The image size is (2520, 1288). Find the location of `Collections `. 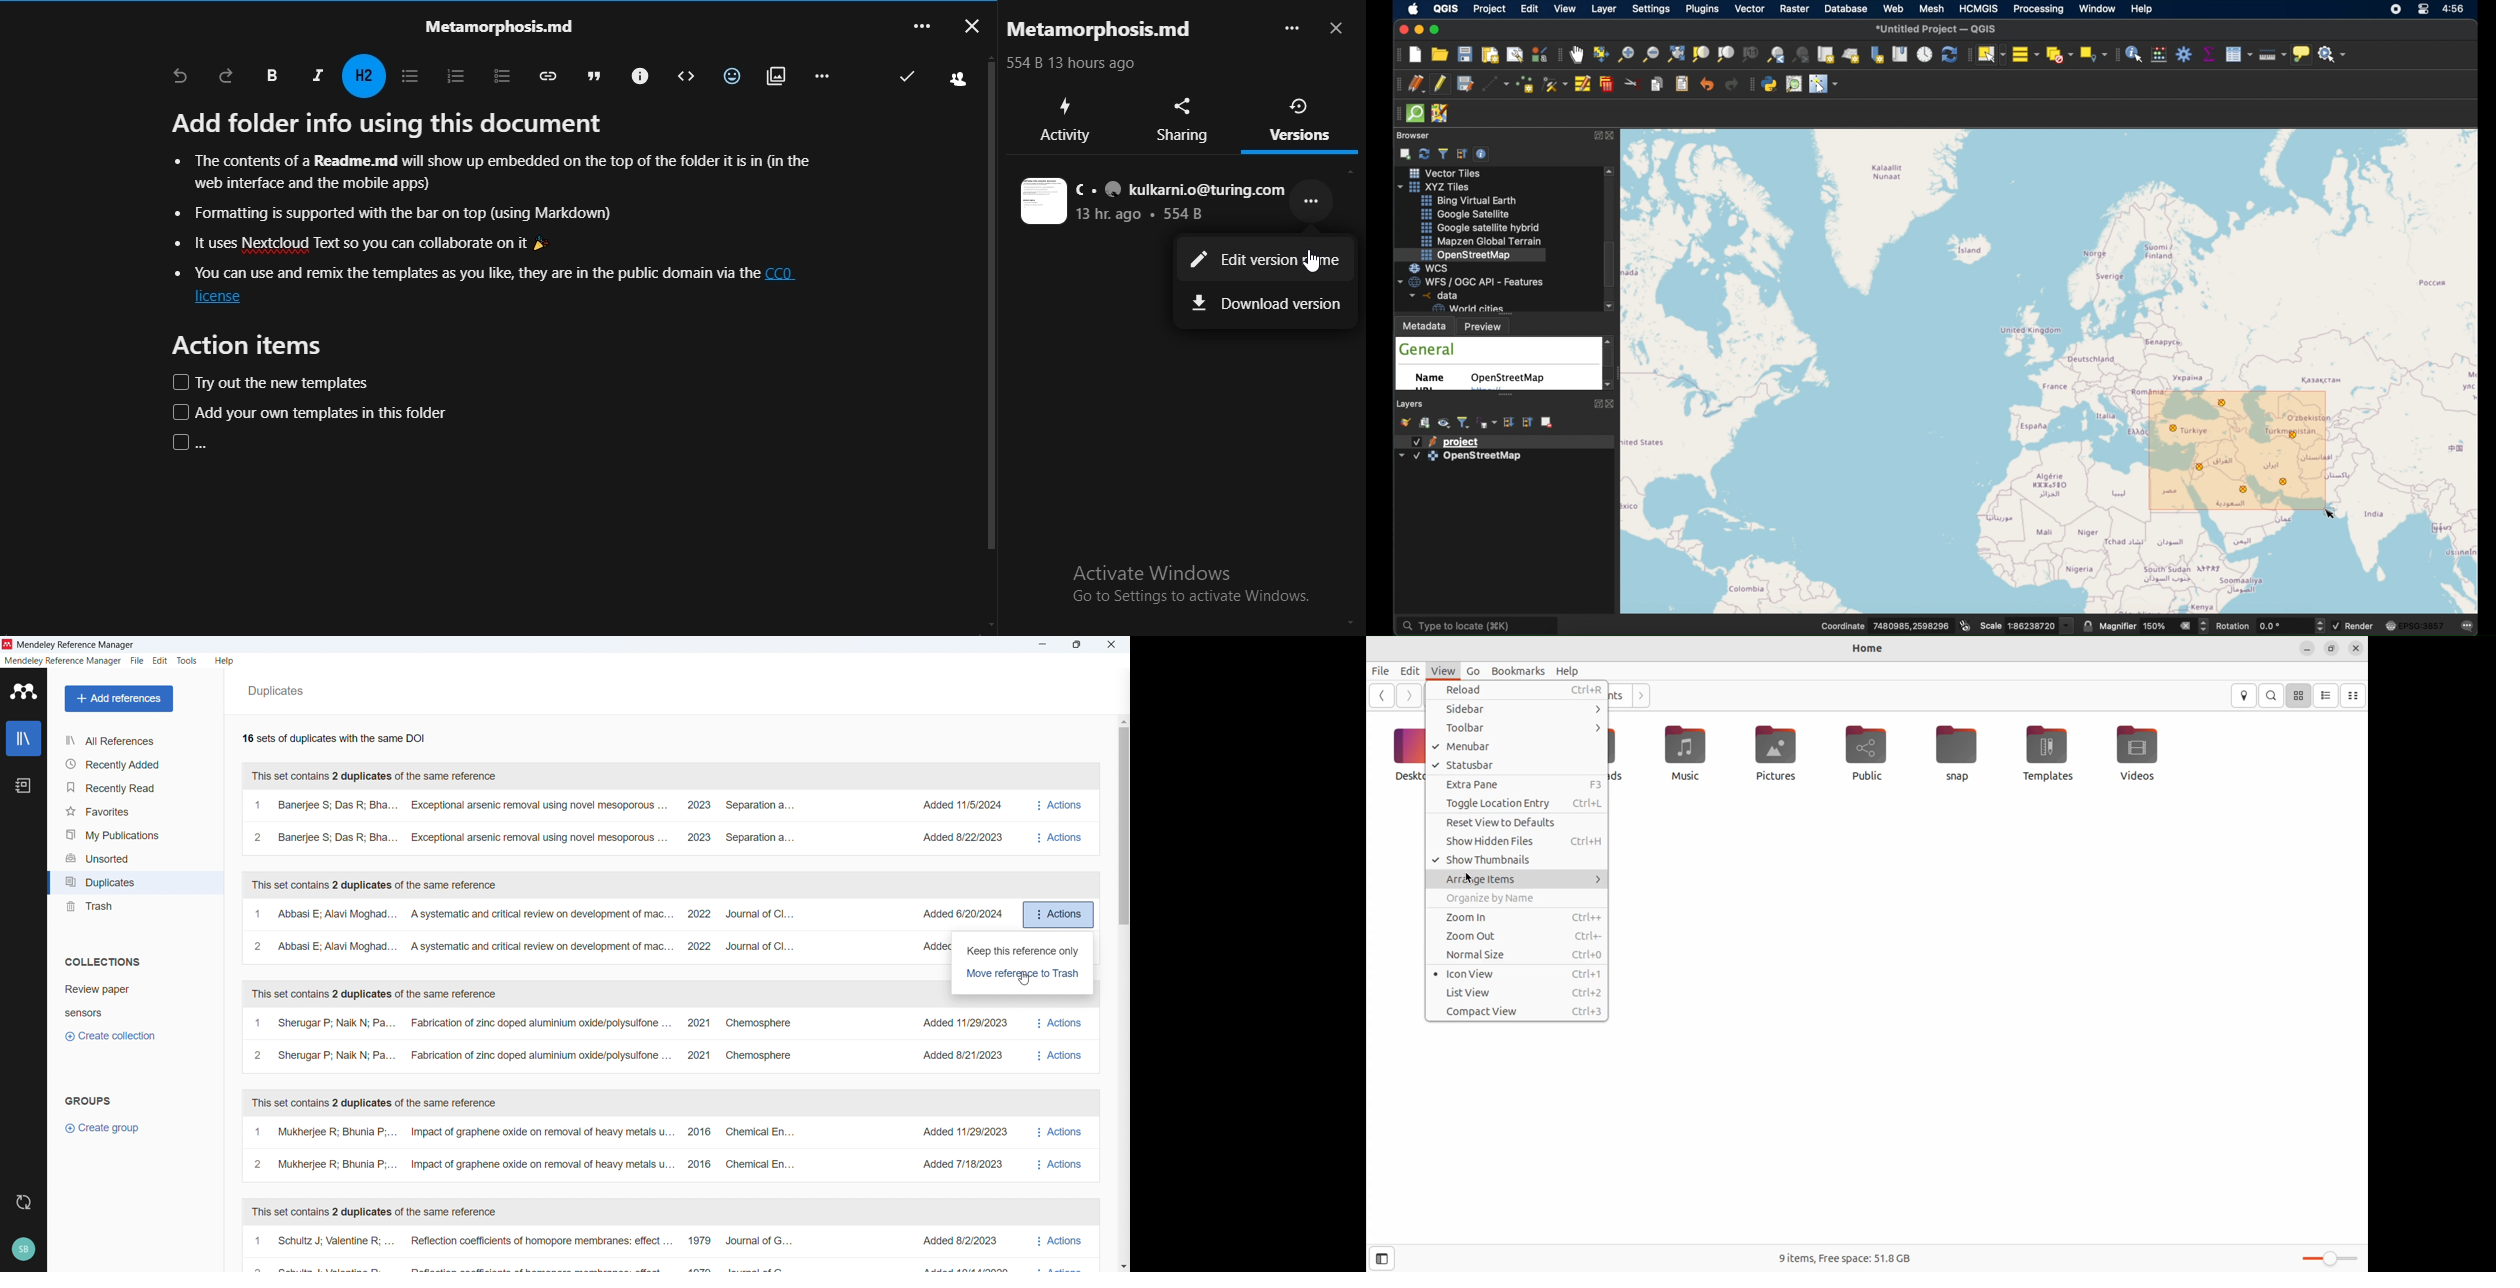

Collections  is located at coordinates (101, 962).